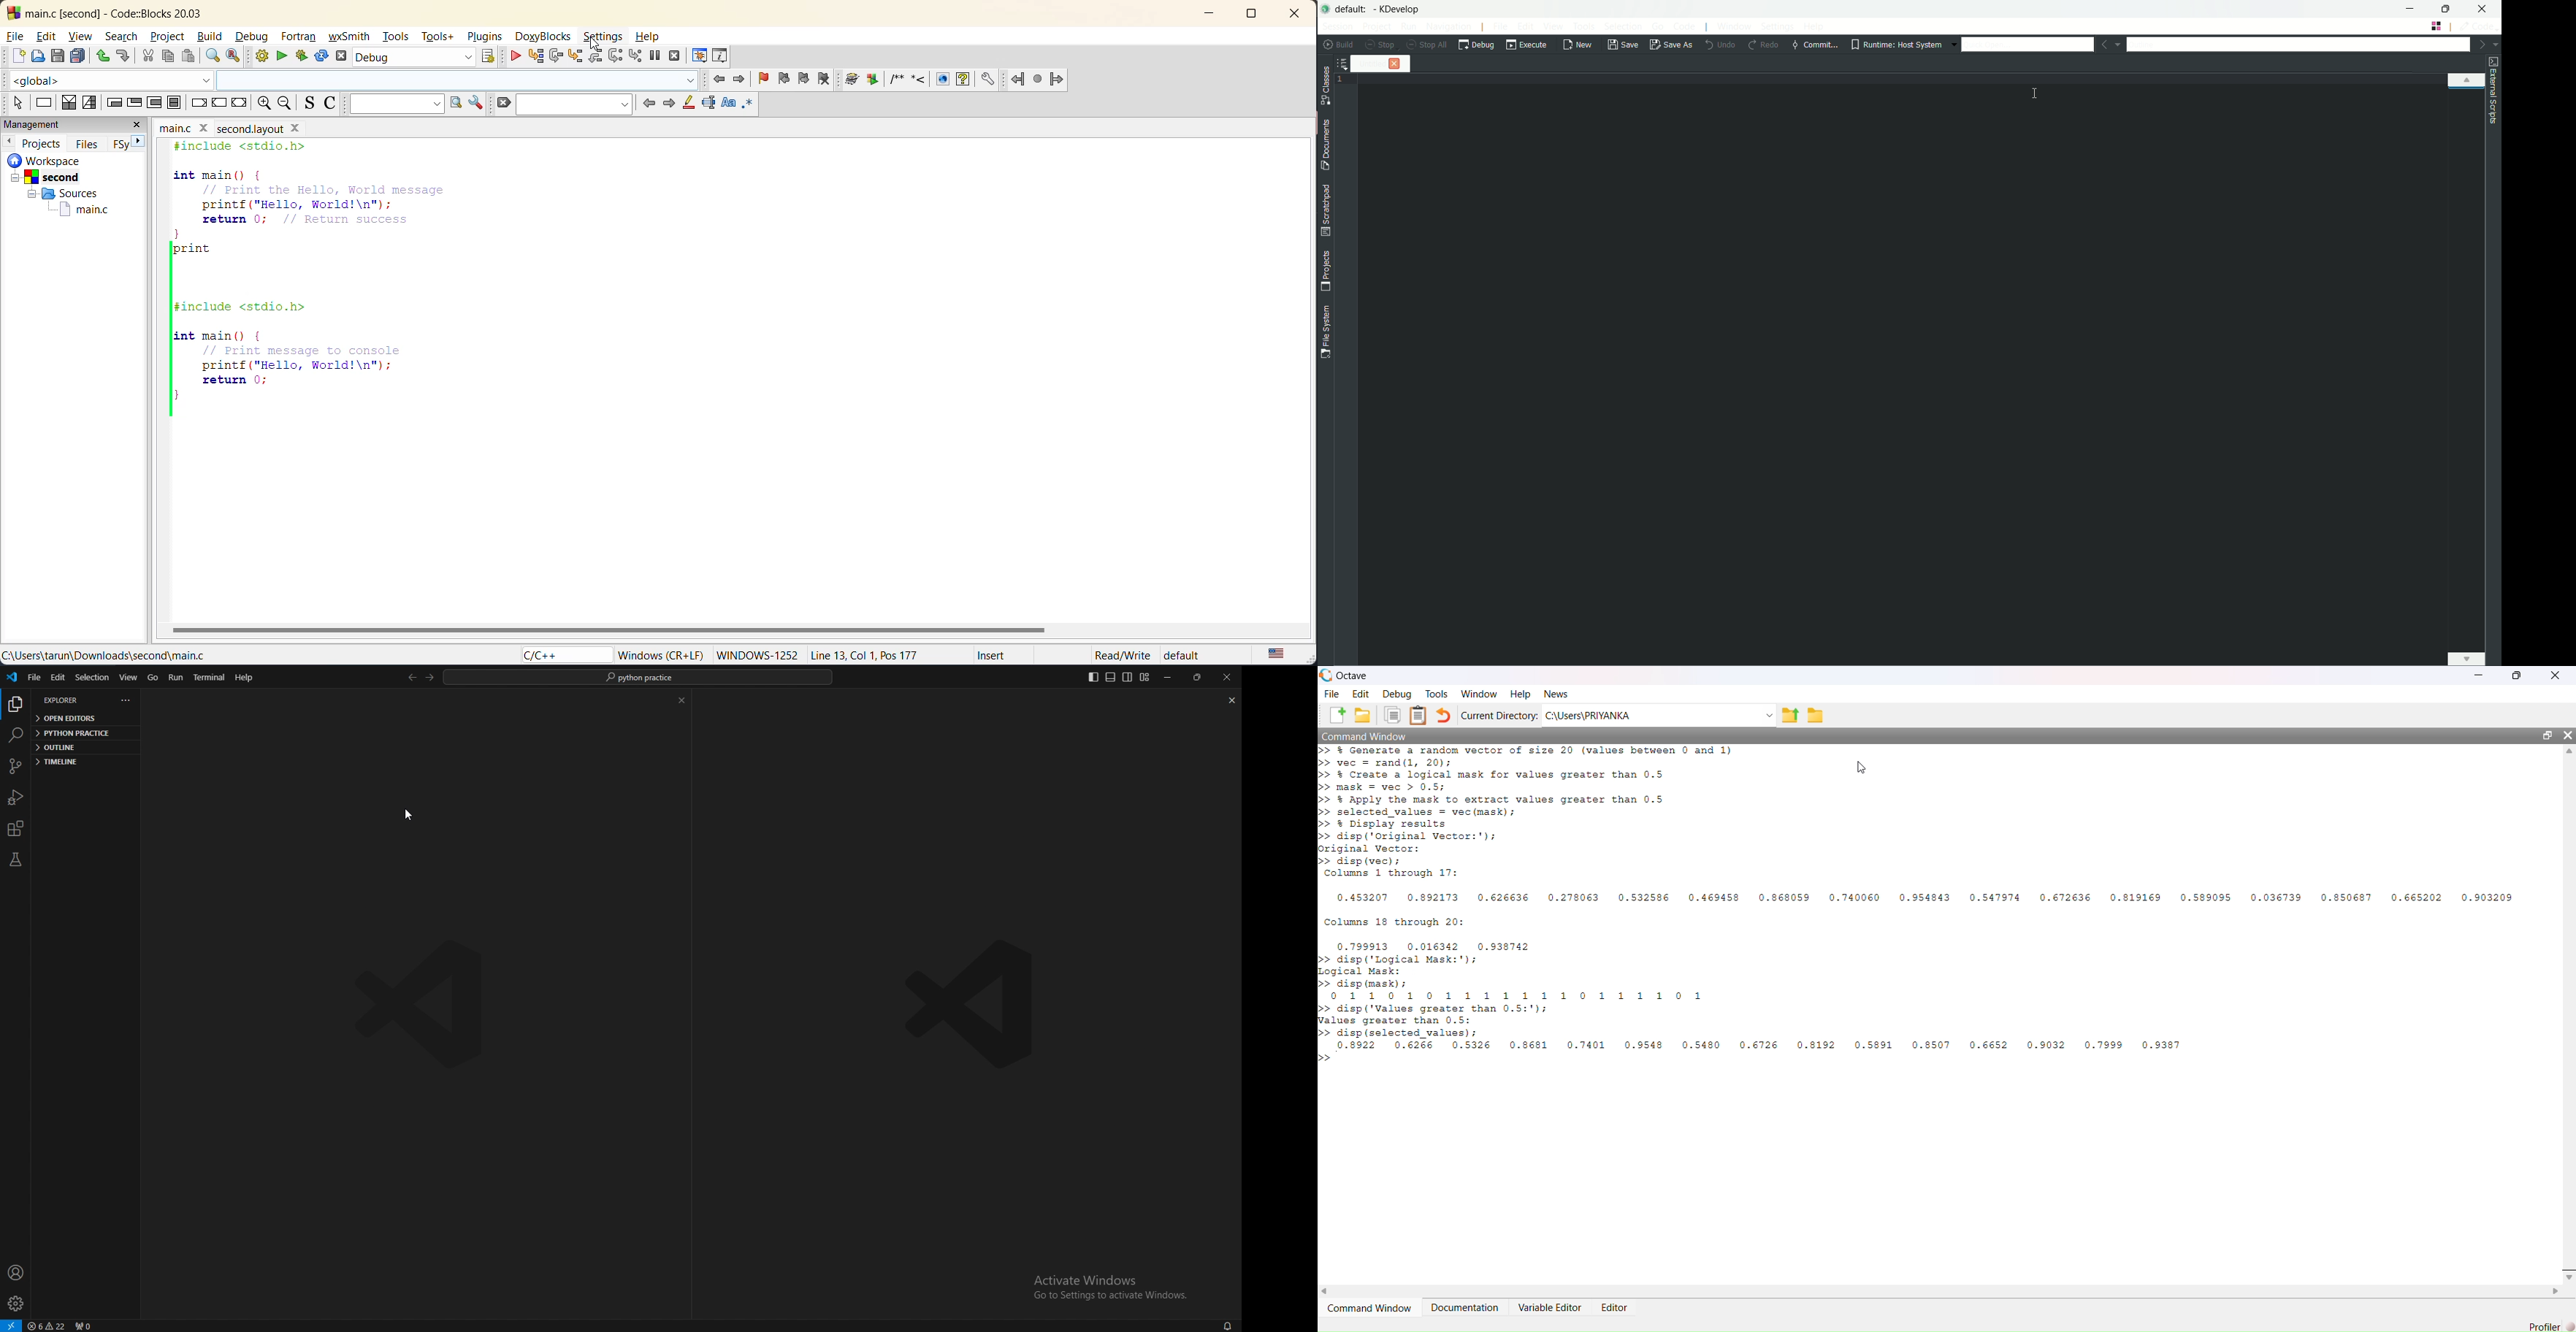 This screenshot has height=1344, width=2576. I want to click on Current Directory, so click(1500, 715).